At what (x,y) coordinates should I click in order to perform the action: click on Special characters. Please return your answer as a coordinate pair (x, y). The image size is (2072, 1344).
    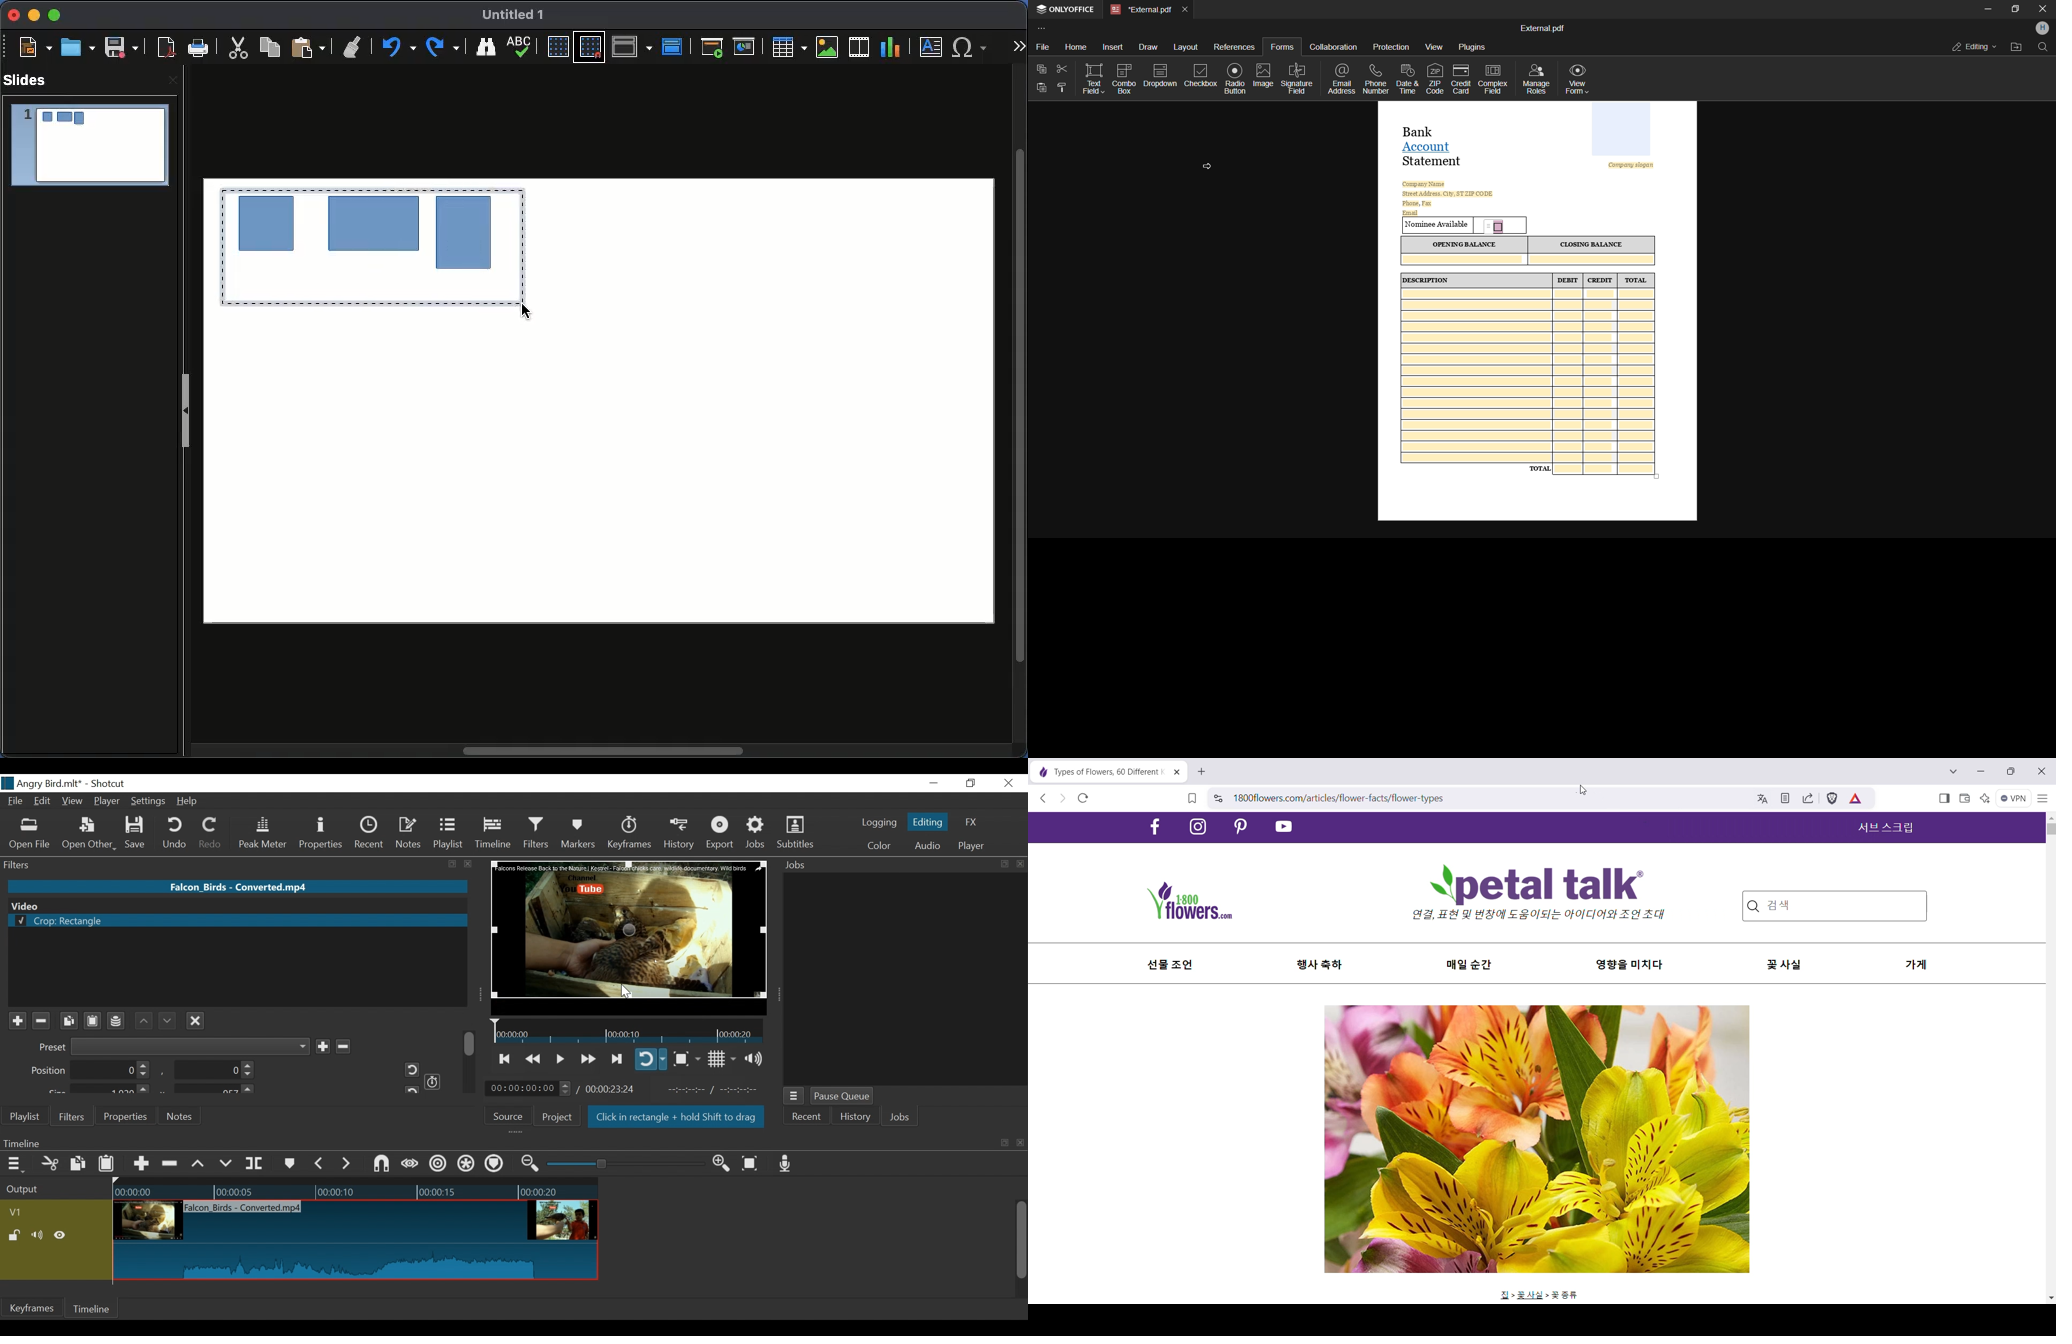
    Looking at the image, I should click on (970, 47).